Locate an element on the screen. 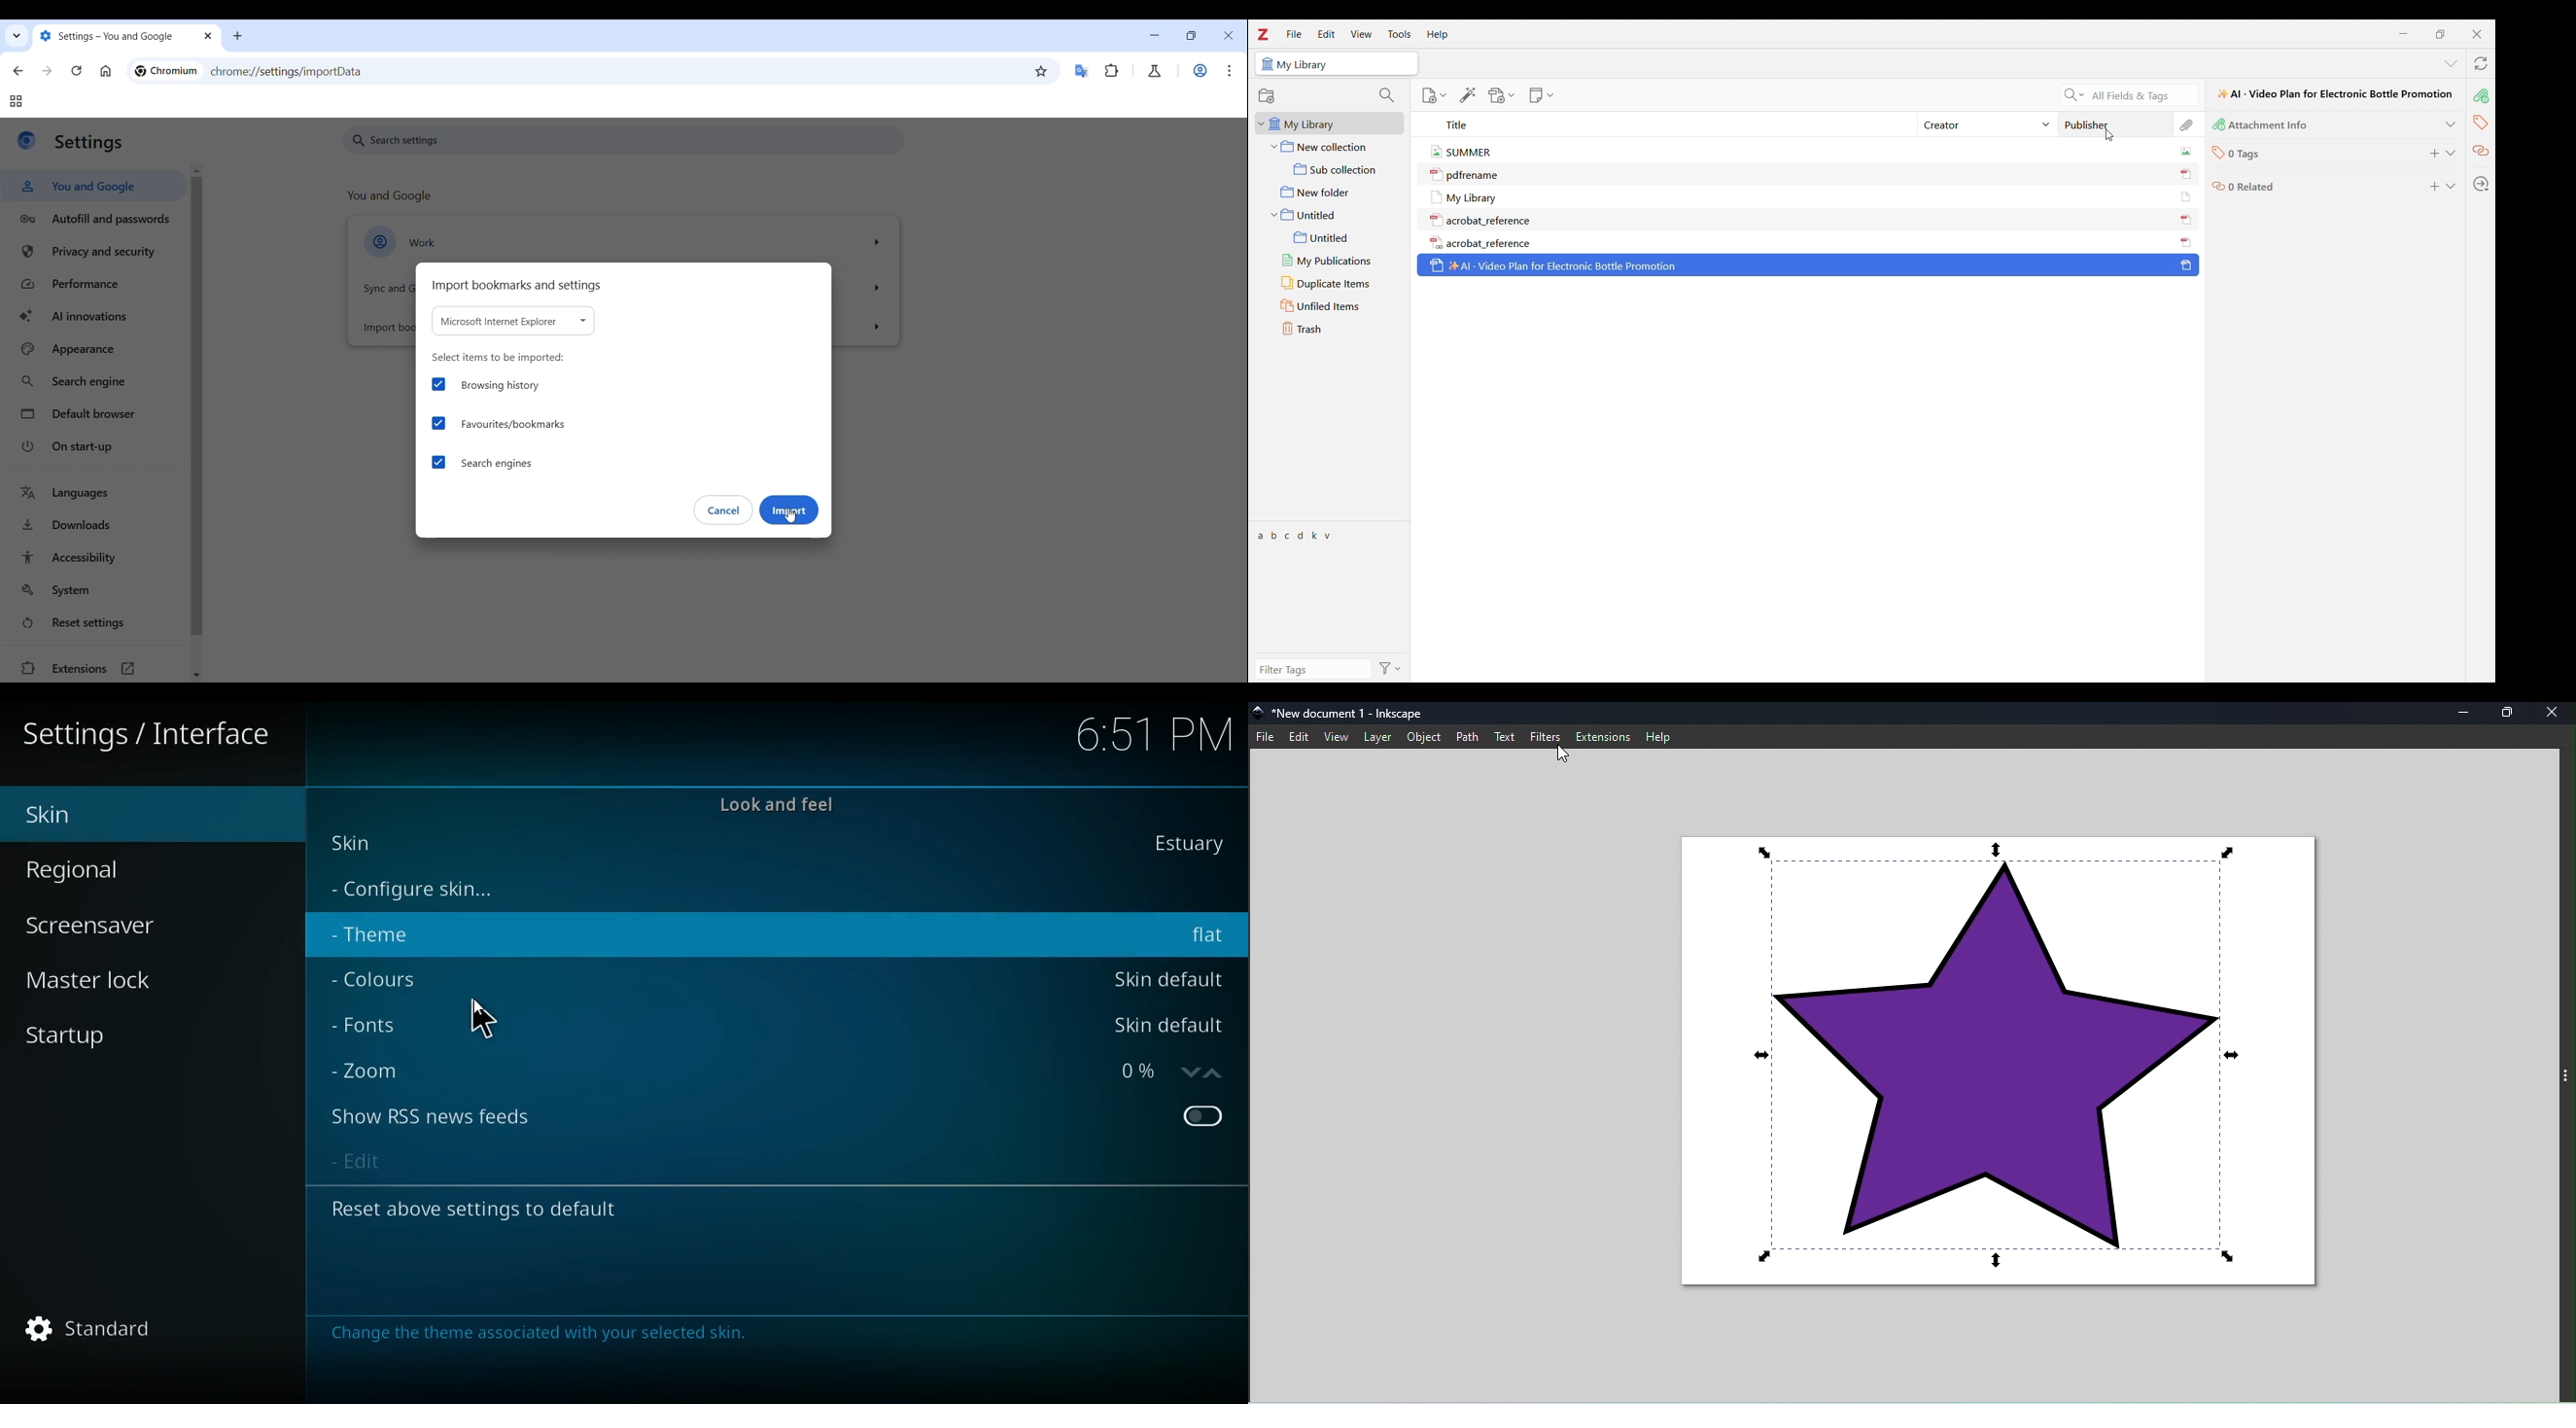  Tools menu is located at coordinates (1399, 34).